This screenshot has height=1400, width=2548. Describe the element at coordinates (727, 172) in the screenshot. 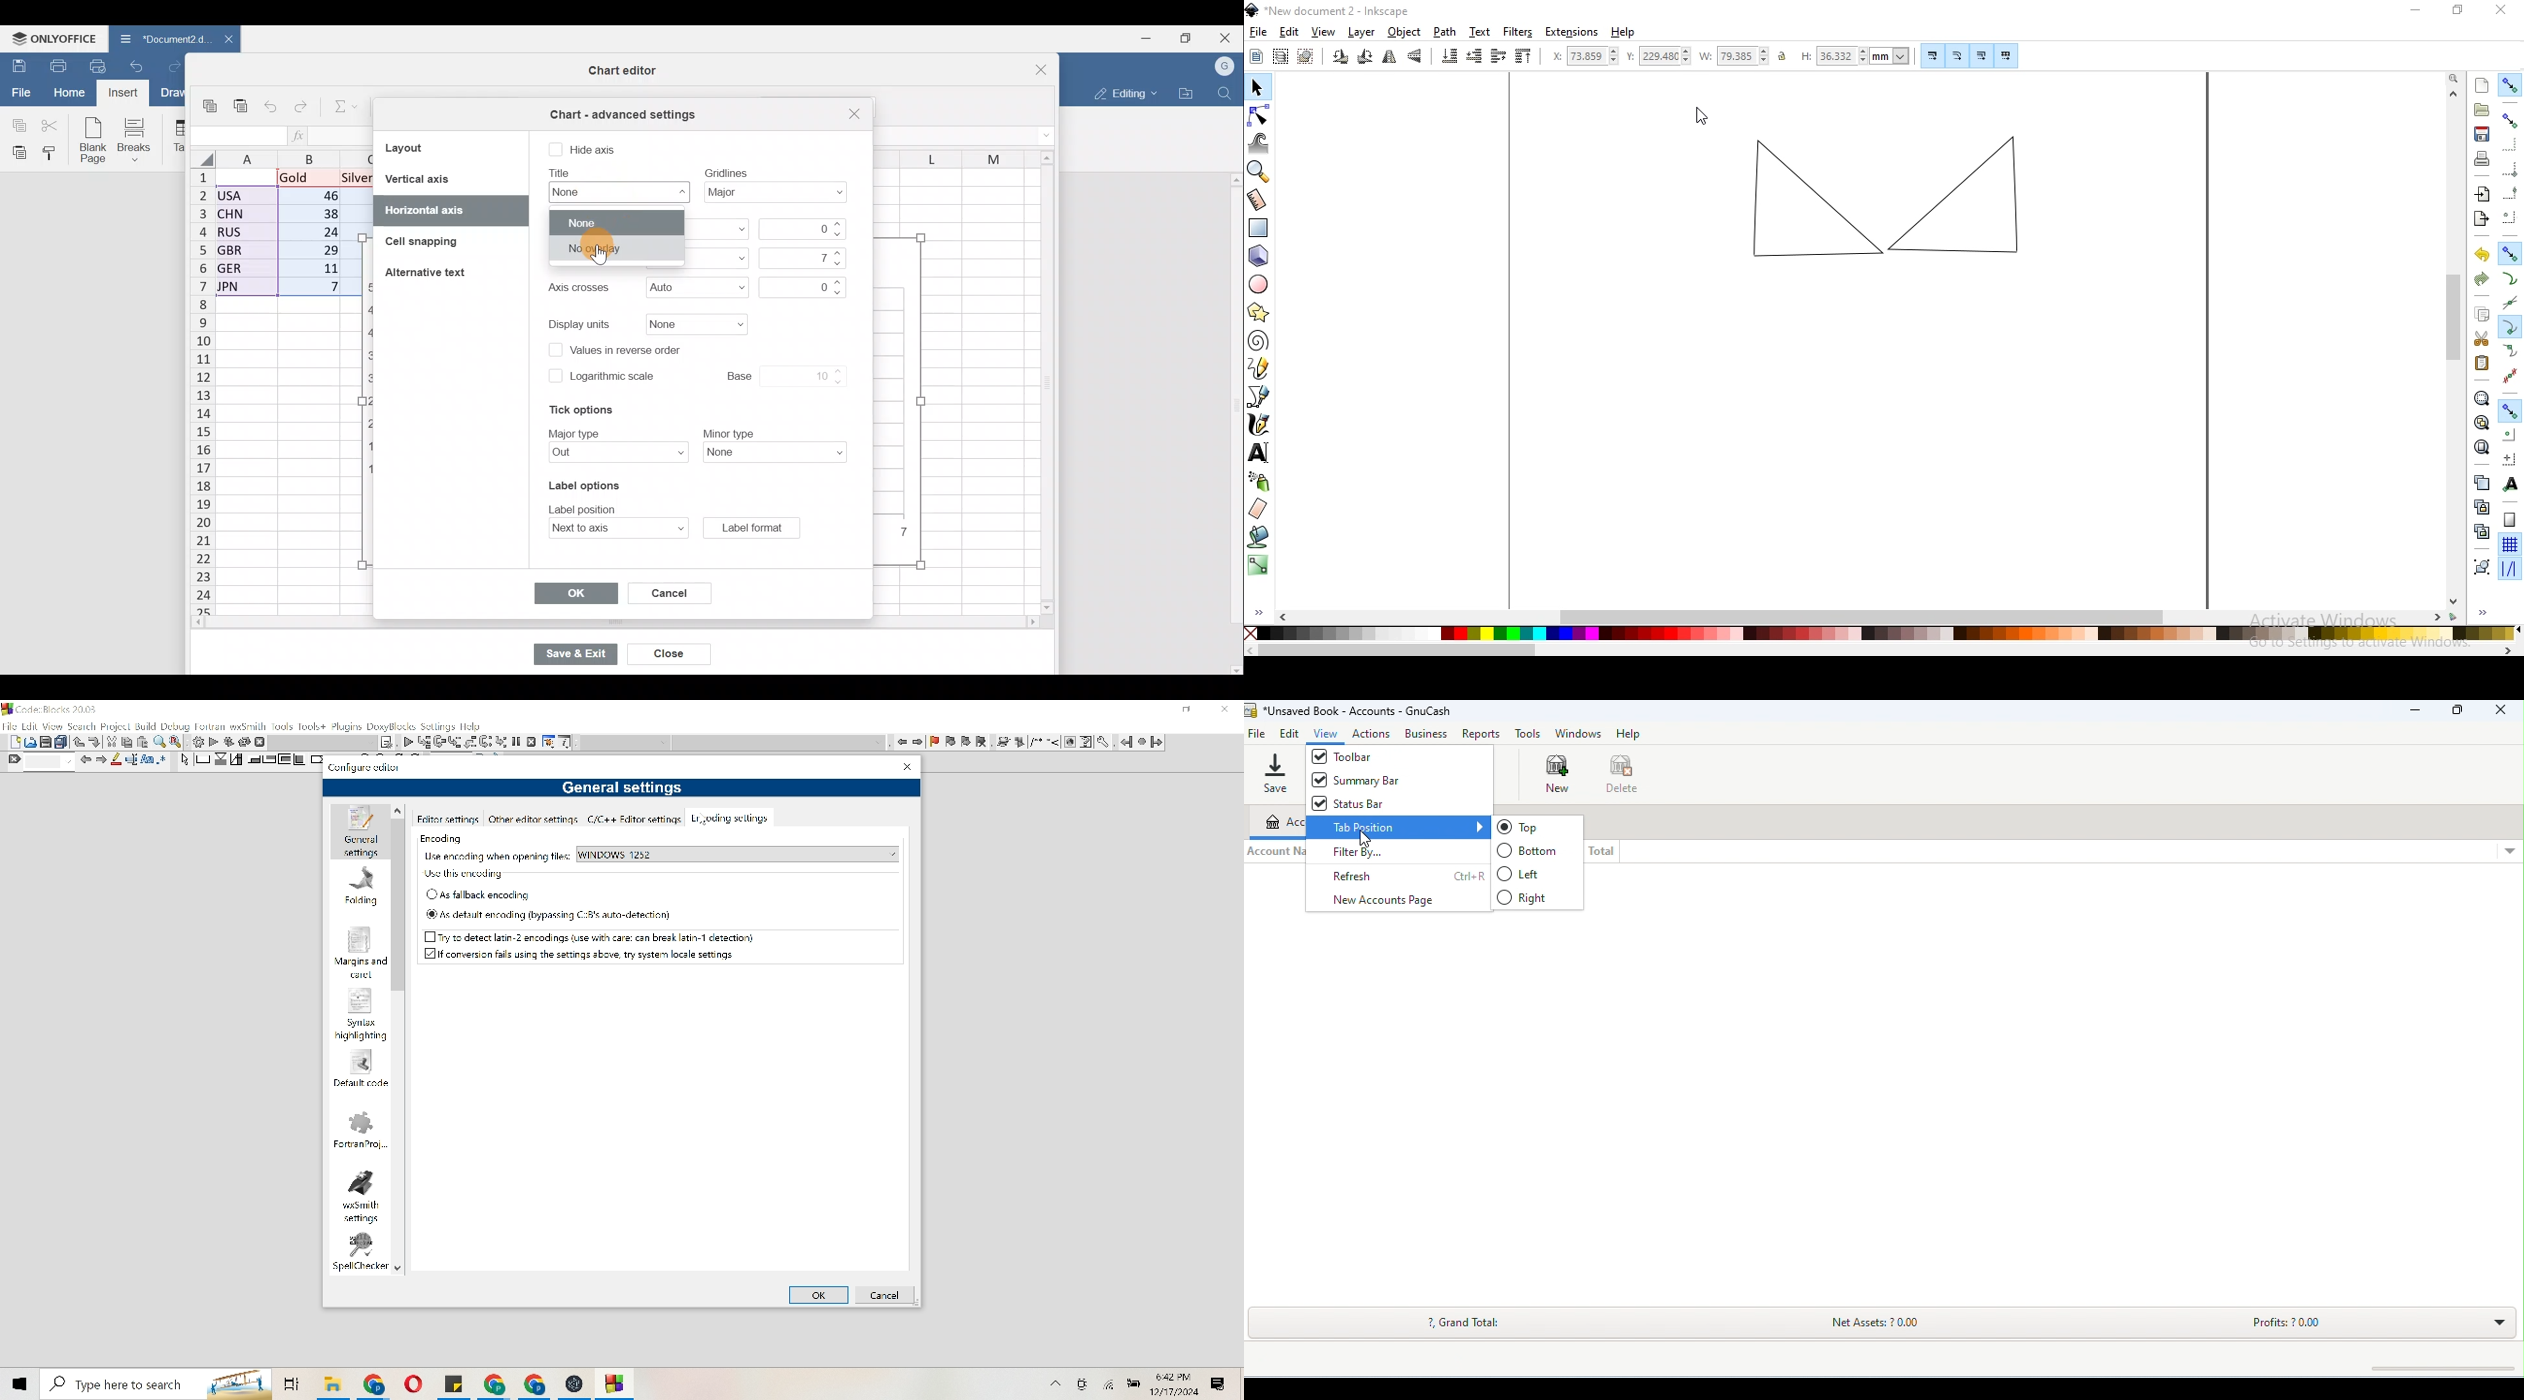

I see `text` at that location.